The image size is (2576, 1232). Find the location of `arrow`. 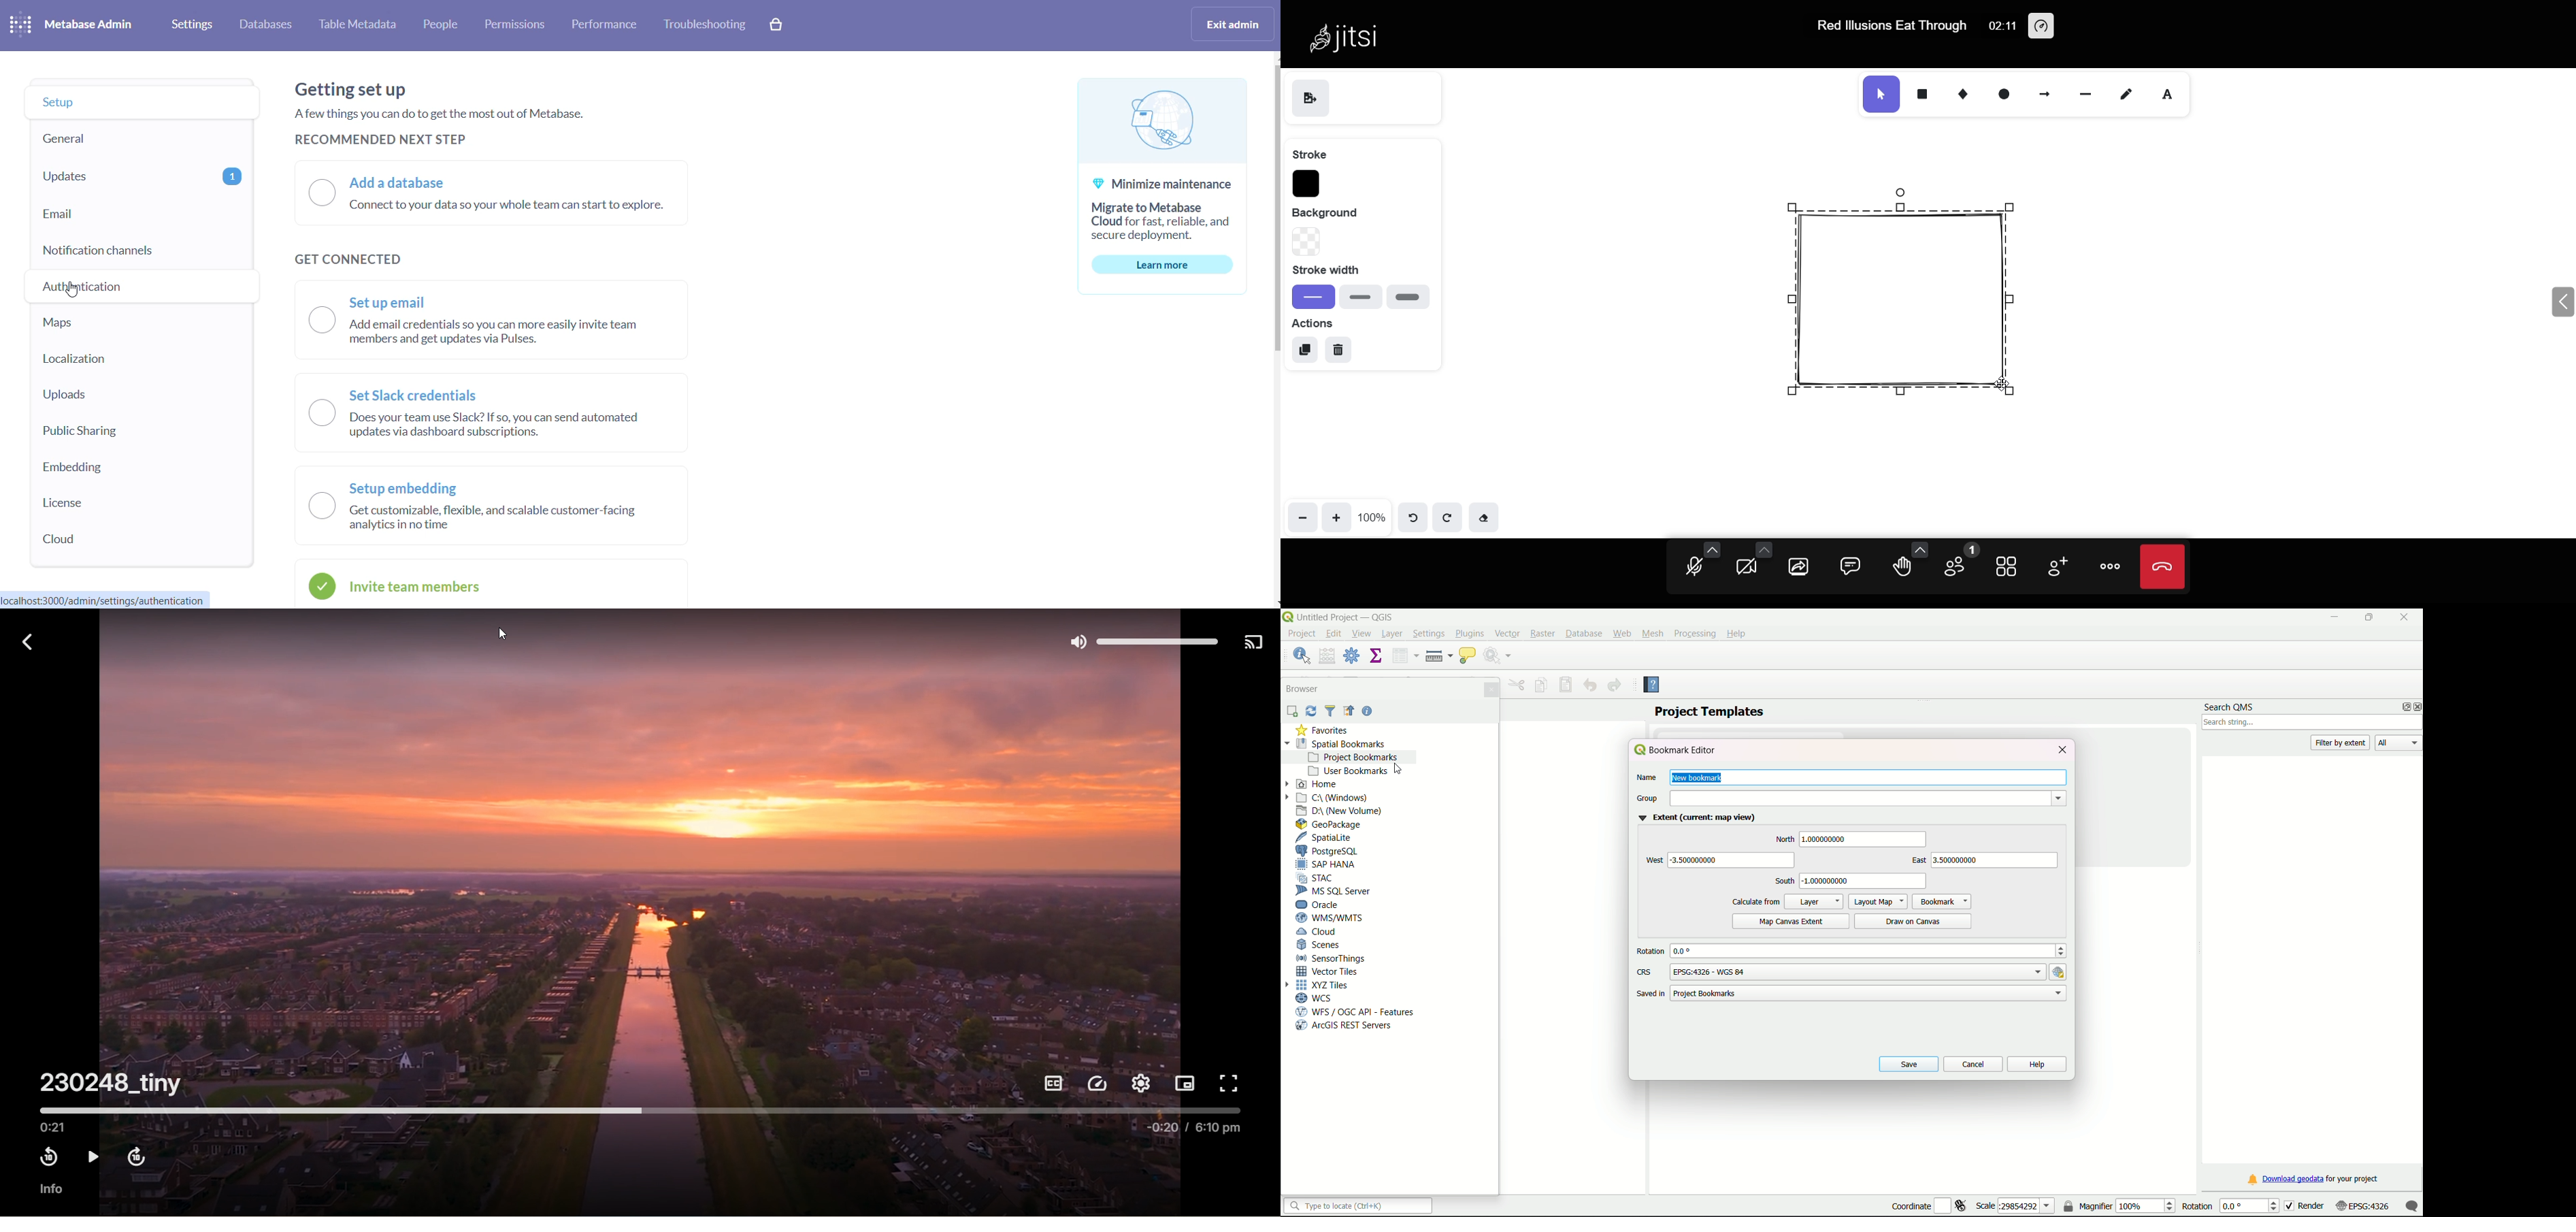

arrow is located at coordinates (2042, 90).